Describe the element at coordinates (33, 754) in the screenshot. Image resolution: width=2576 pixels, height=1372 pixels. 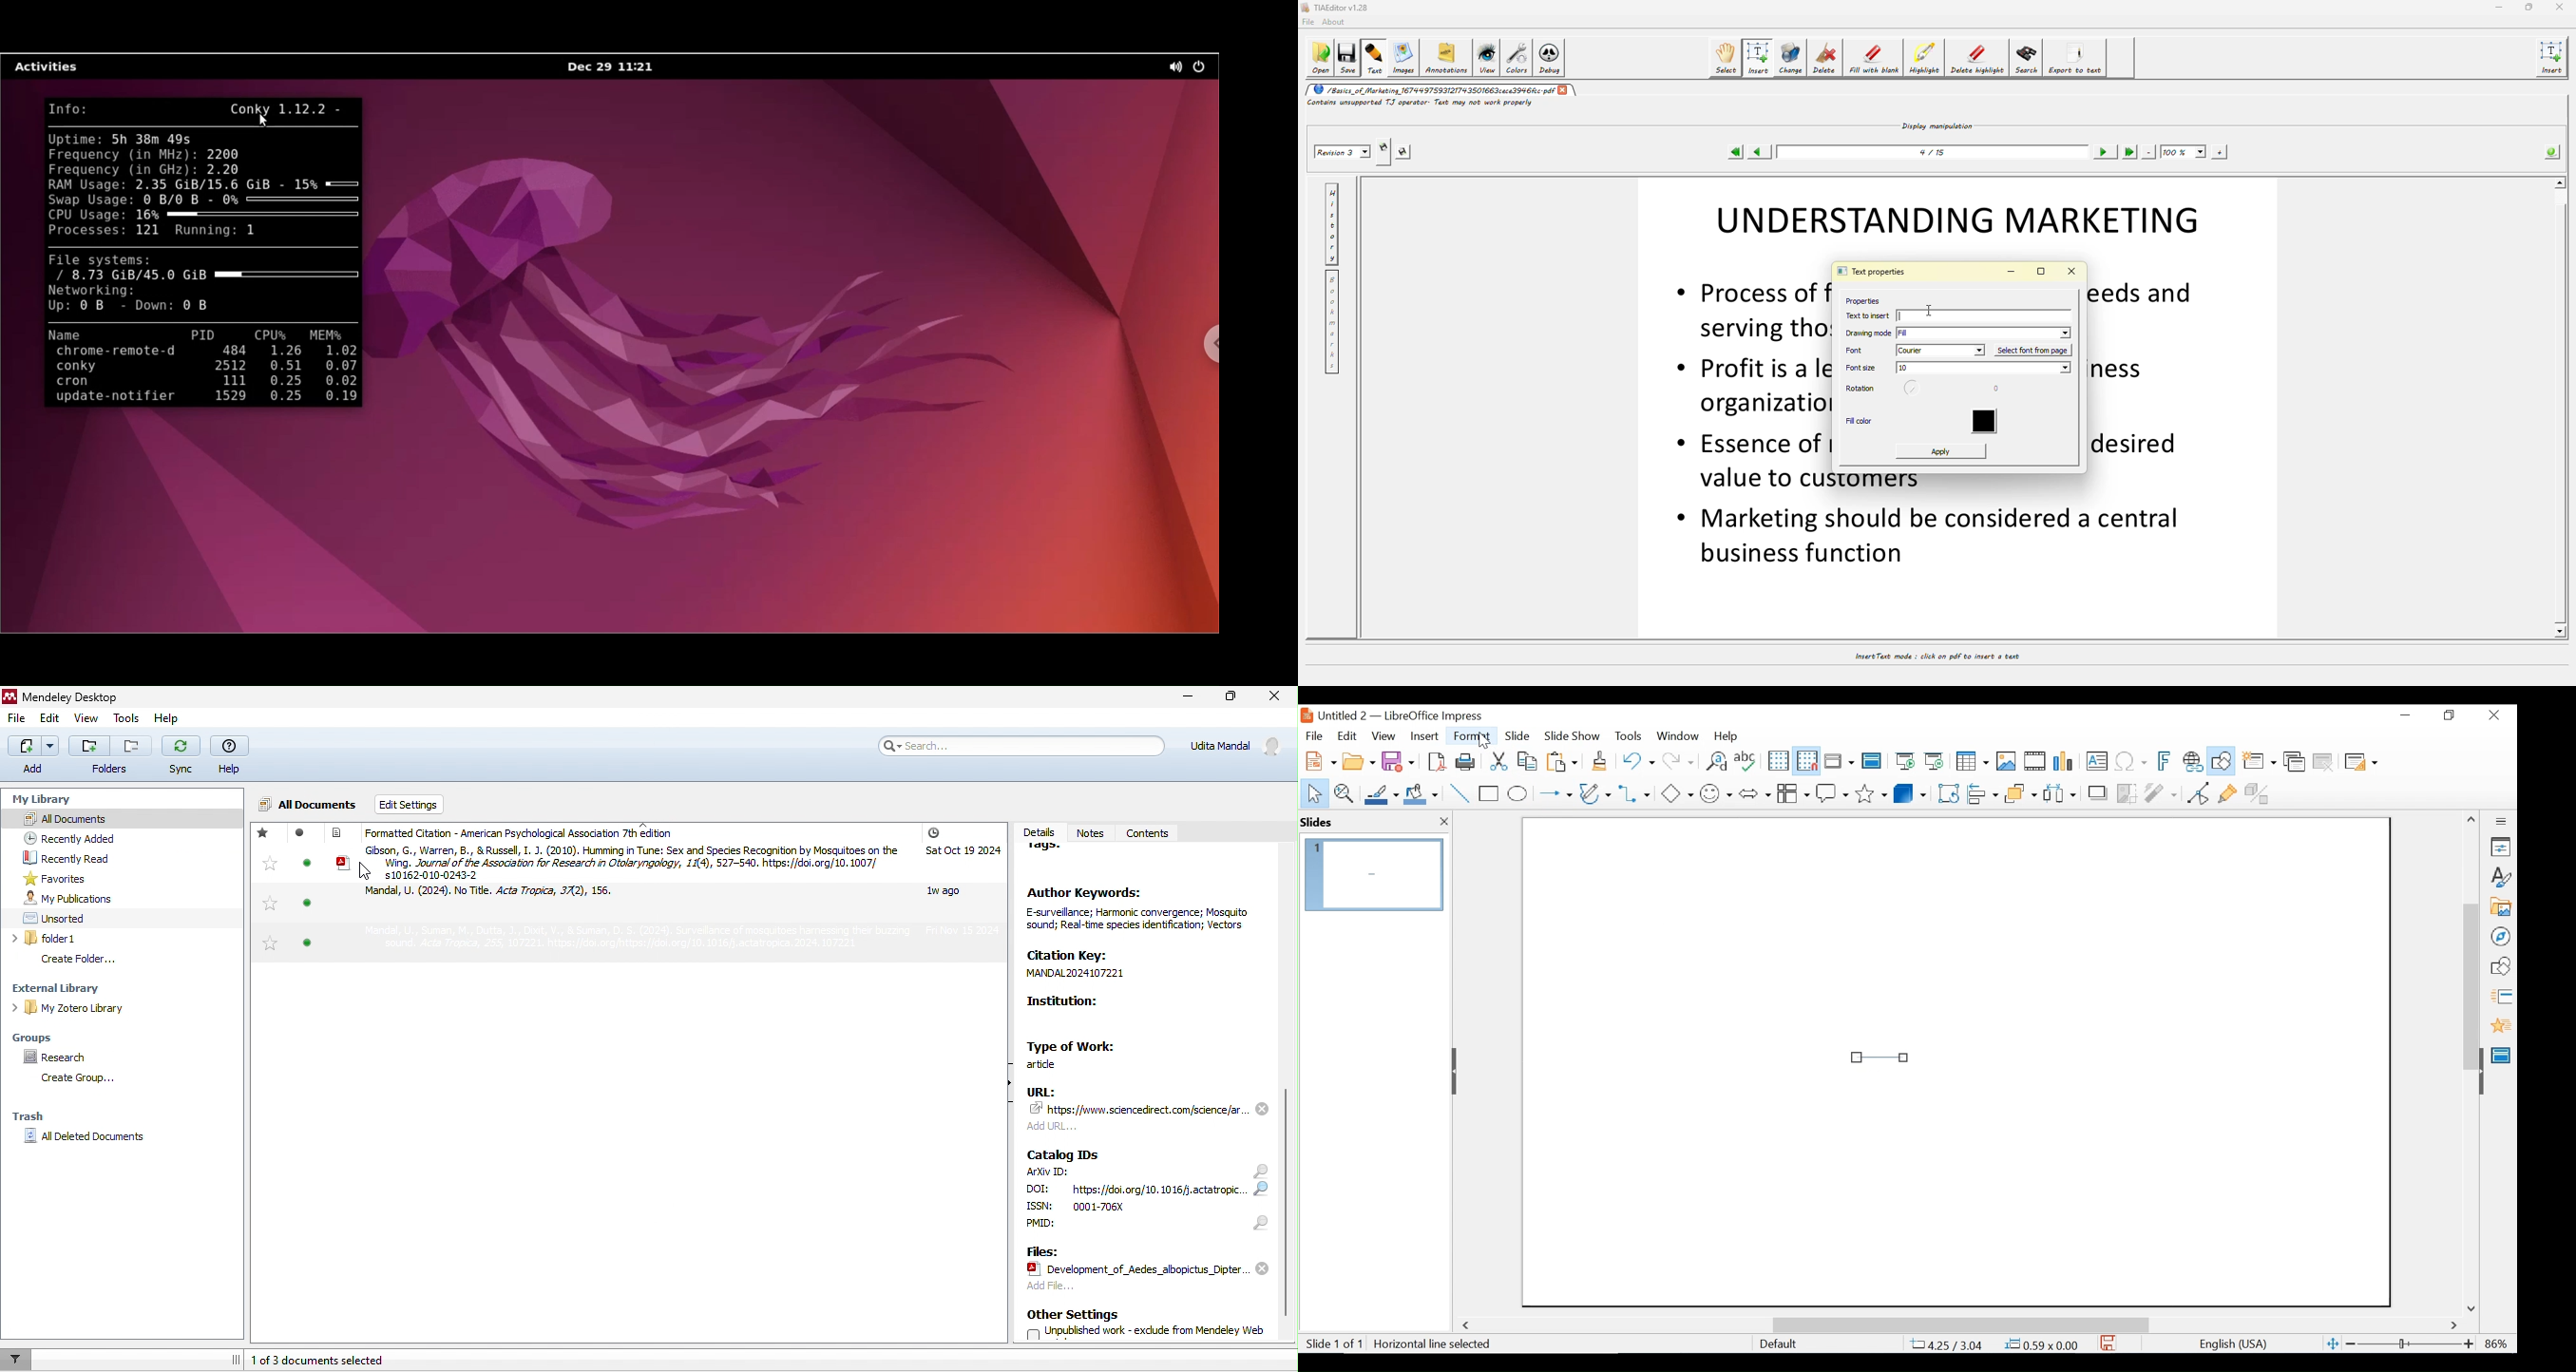
I see `add` at that location.